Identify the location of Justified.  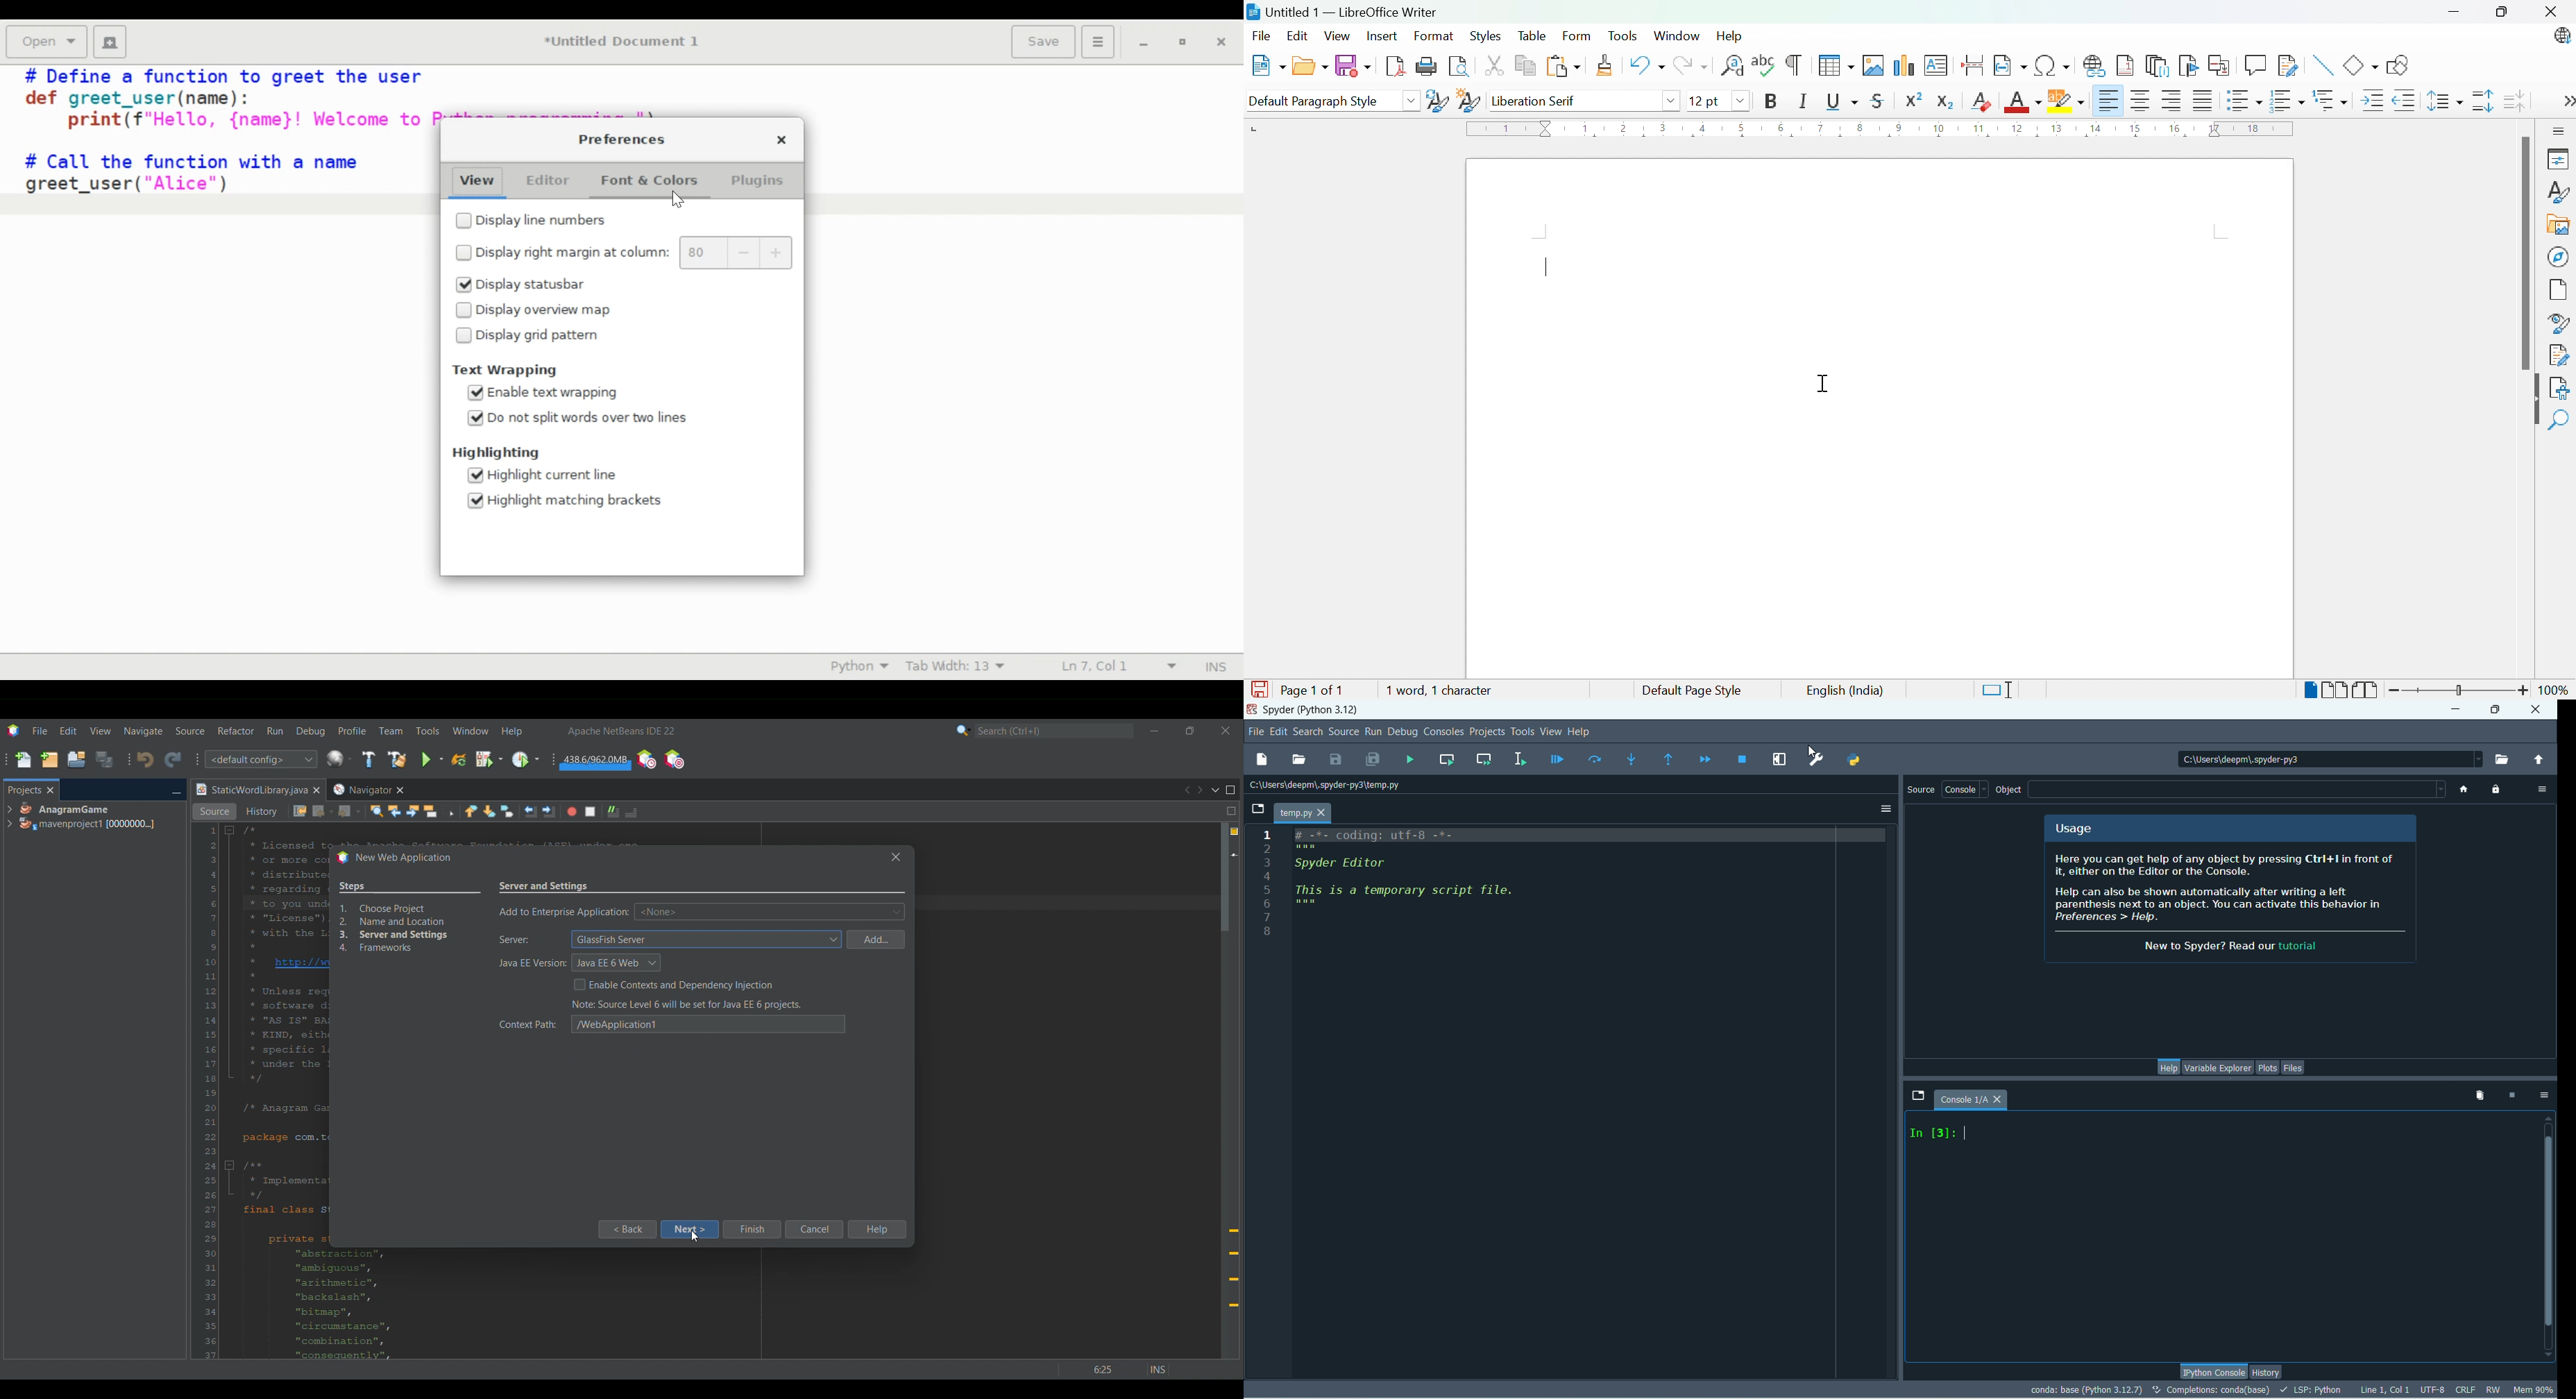
(2204, 101).